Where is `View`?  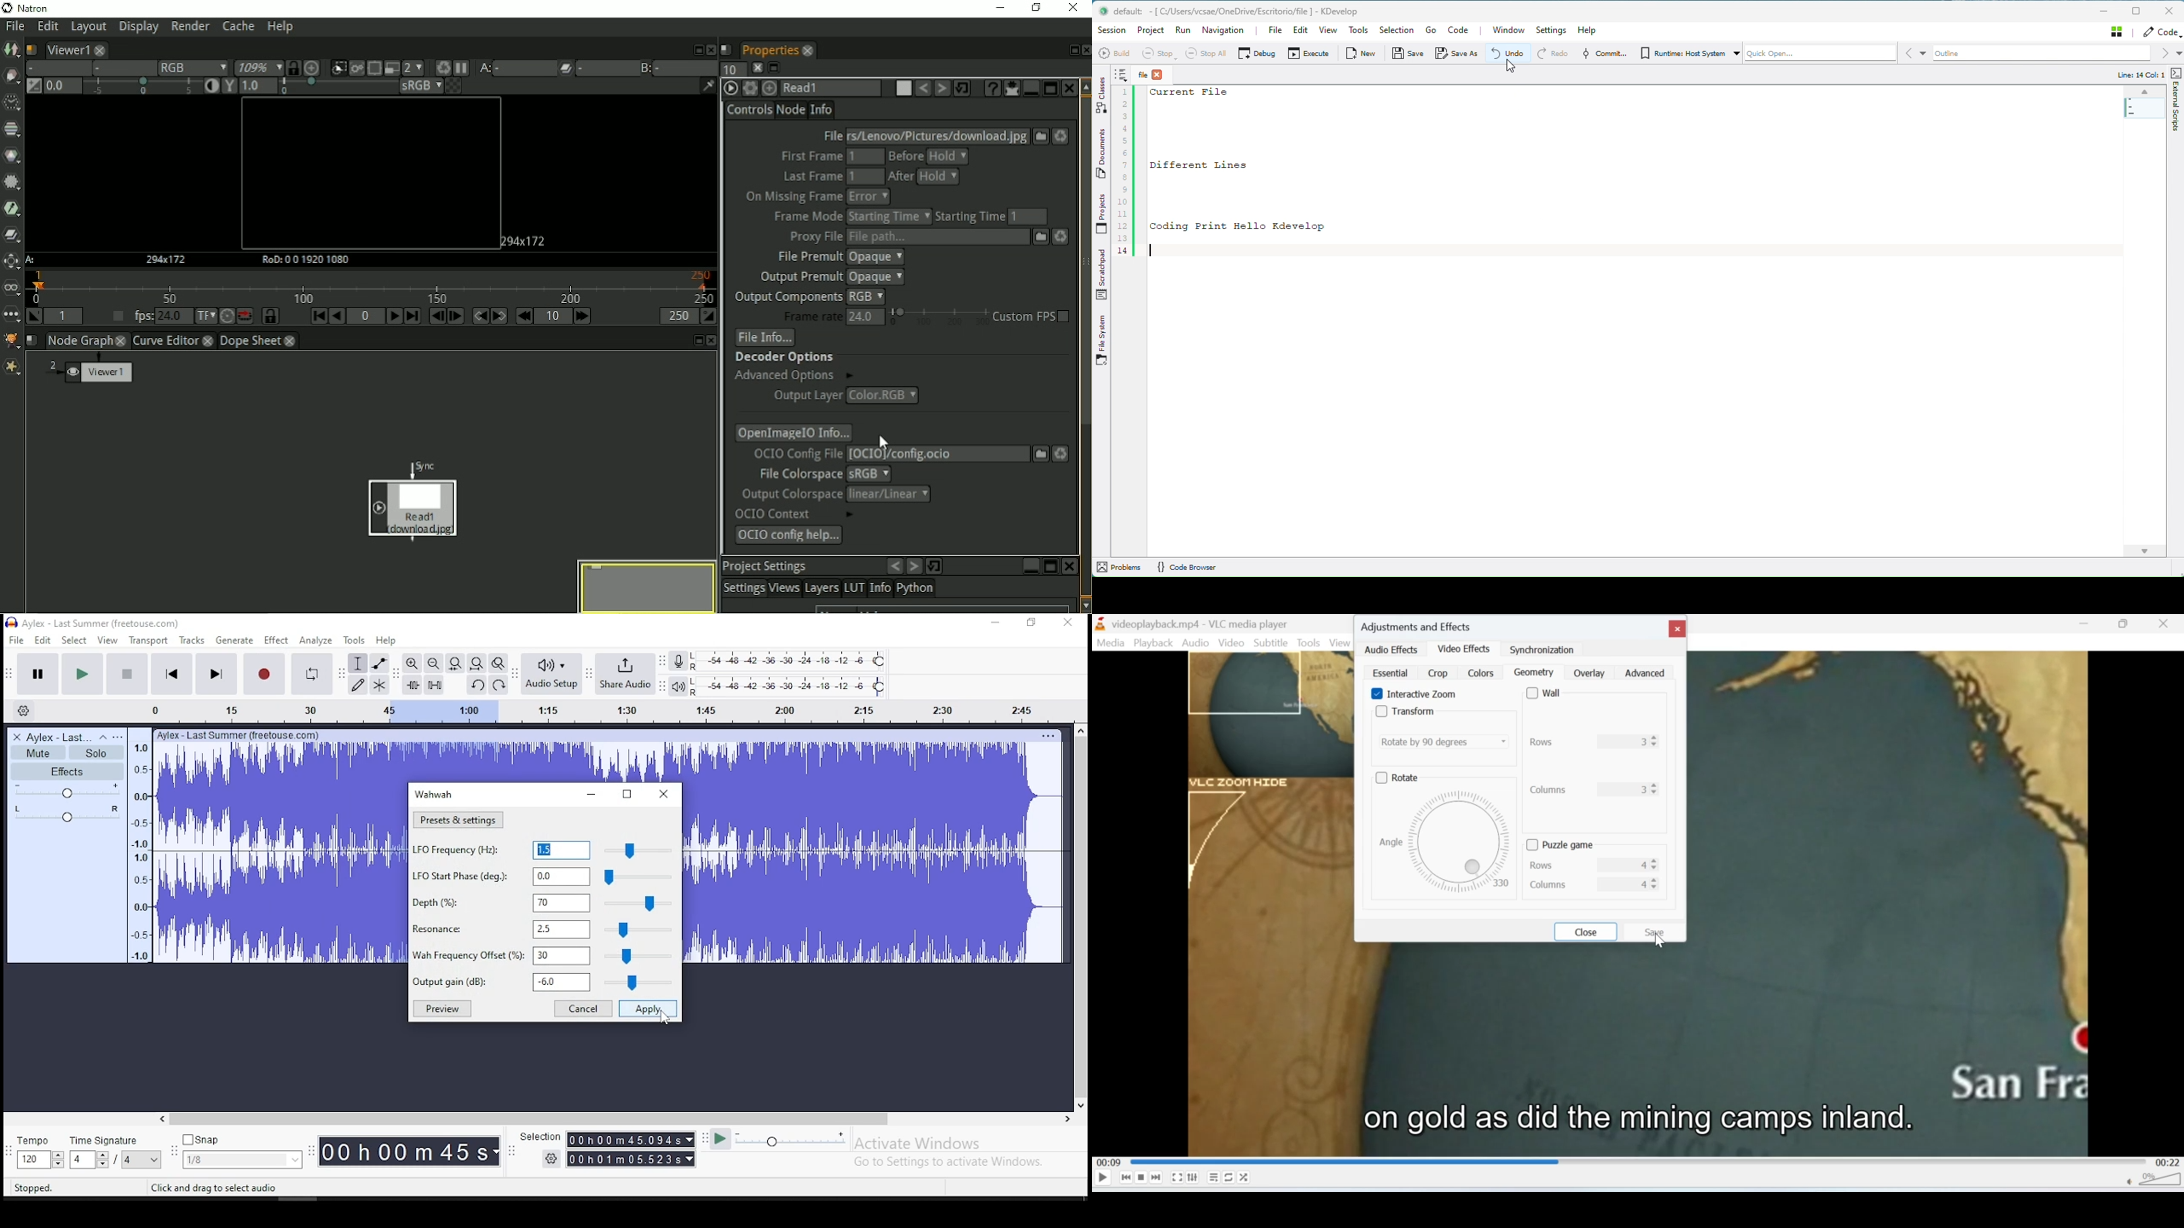
View is located at coordinates (1340, 643).